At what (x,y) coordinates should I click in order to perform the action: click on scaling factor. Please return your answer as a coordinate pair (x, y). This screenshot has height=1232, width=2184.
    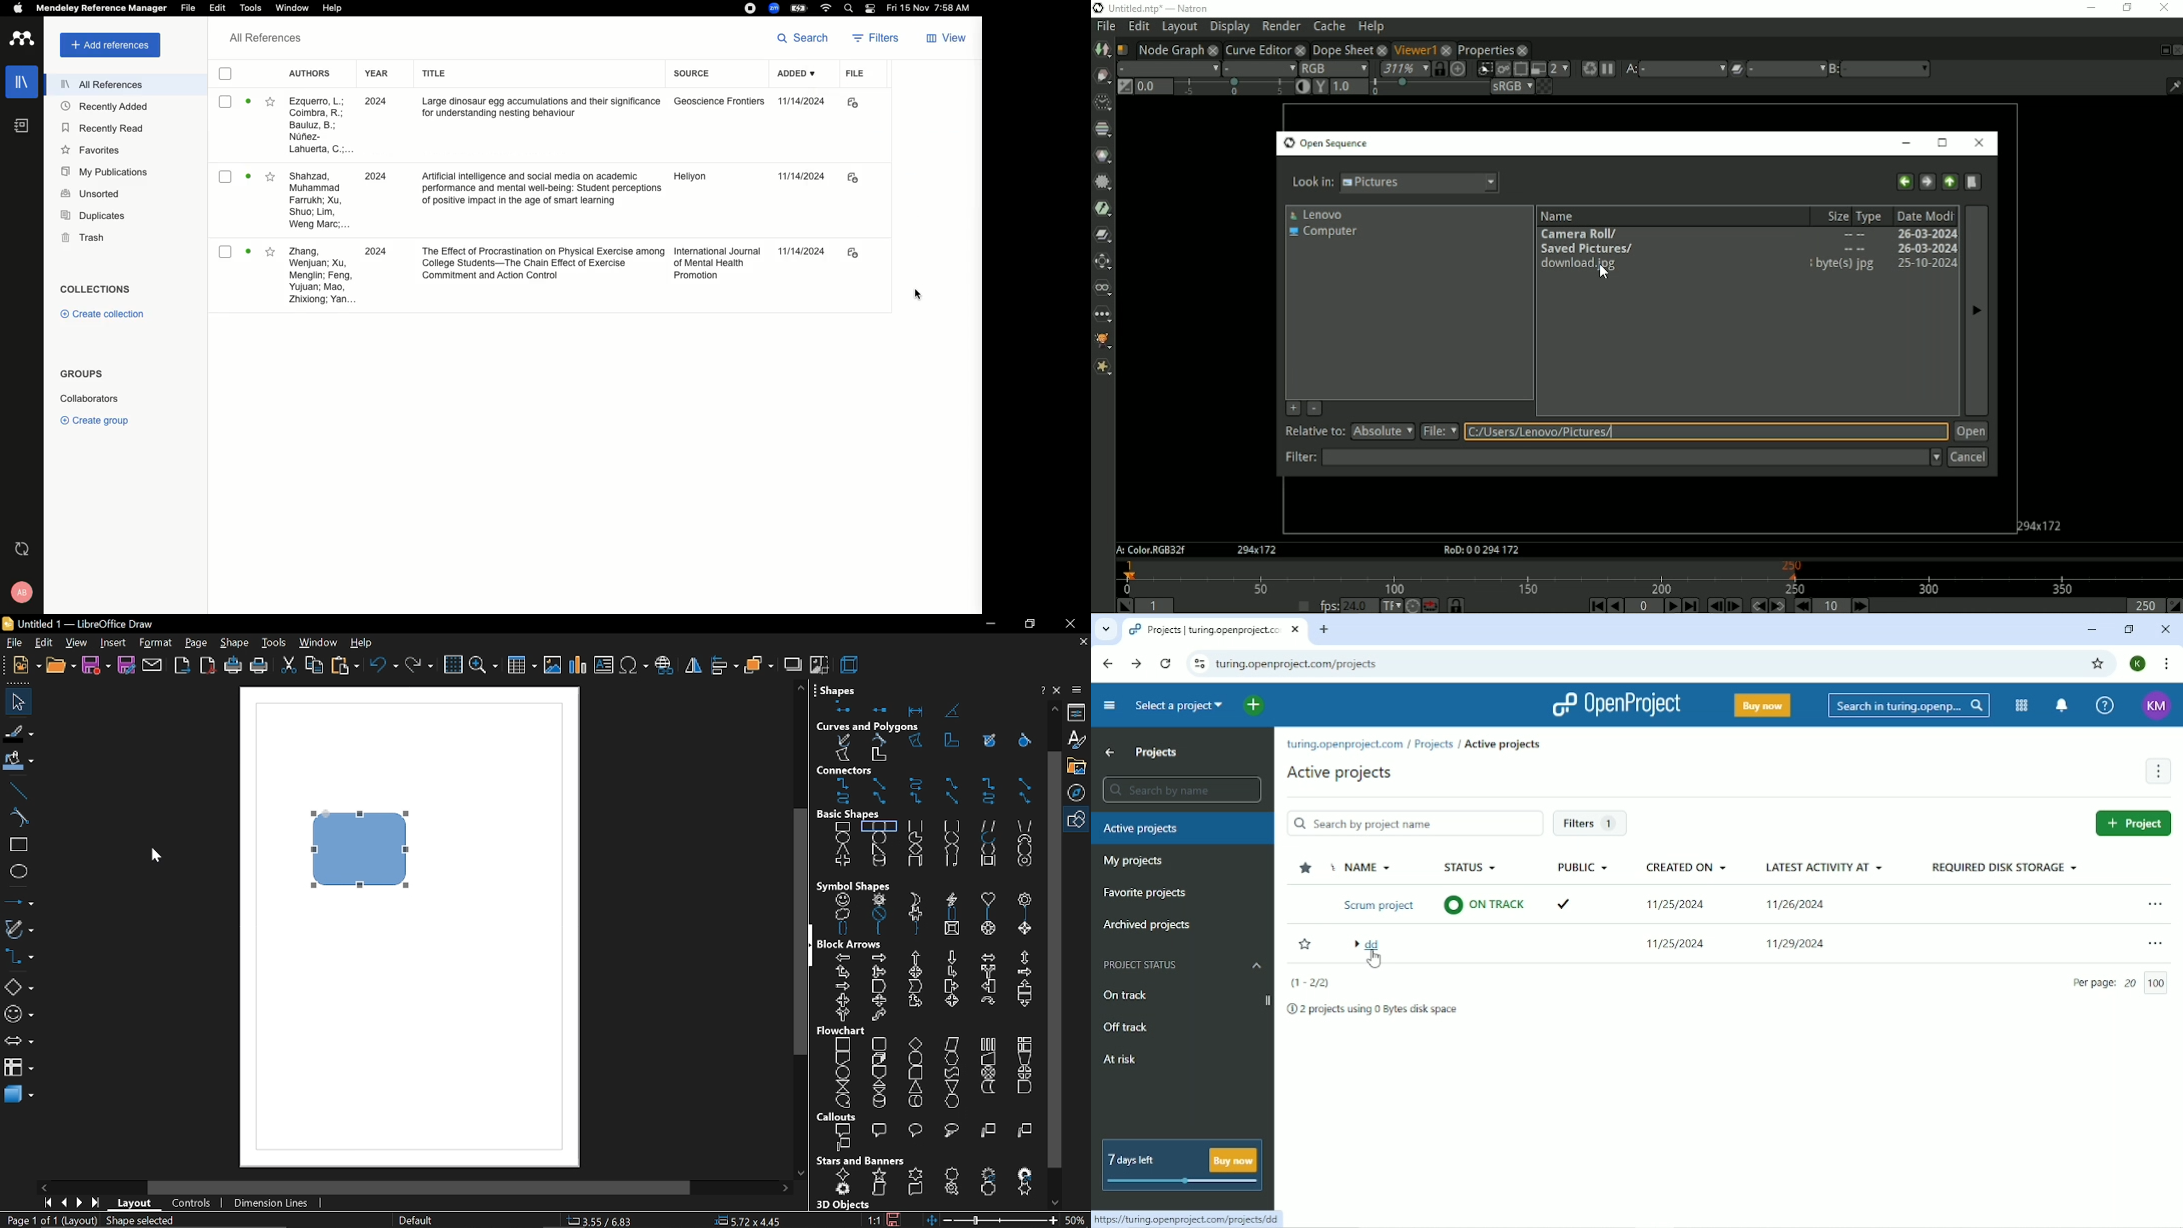
    Looking at the image, I should click on (874, 1220).